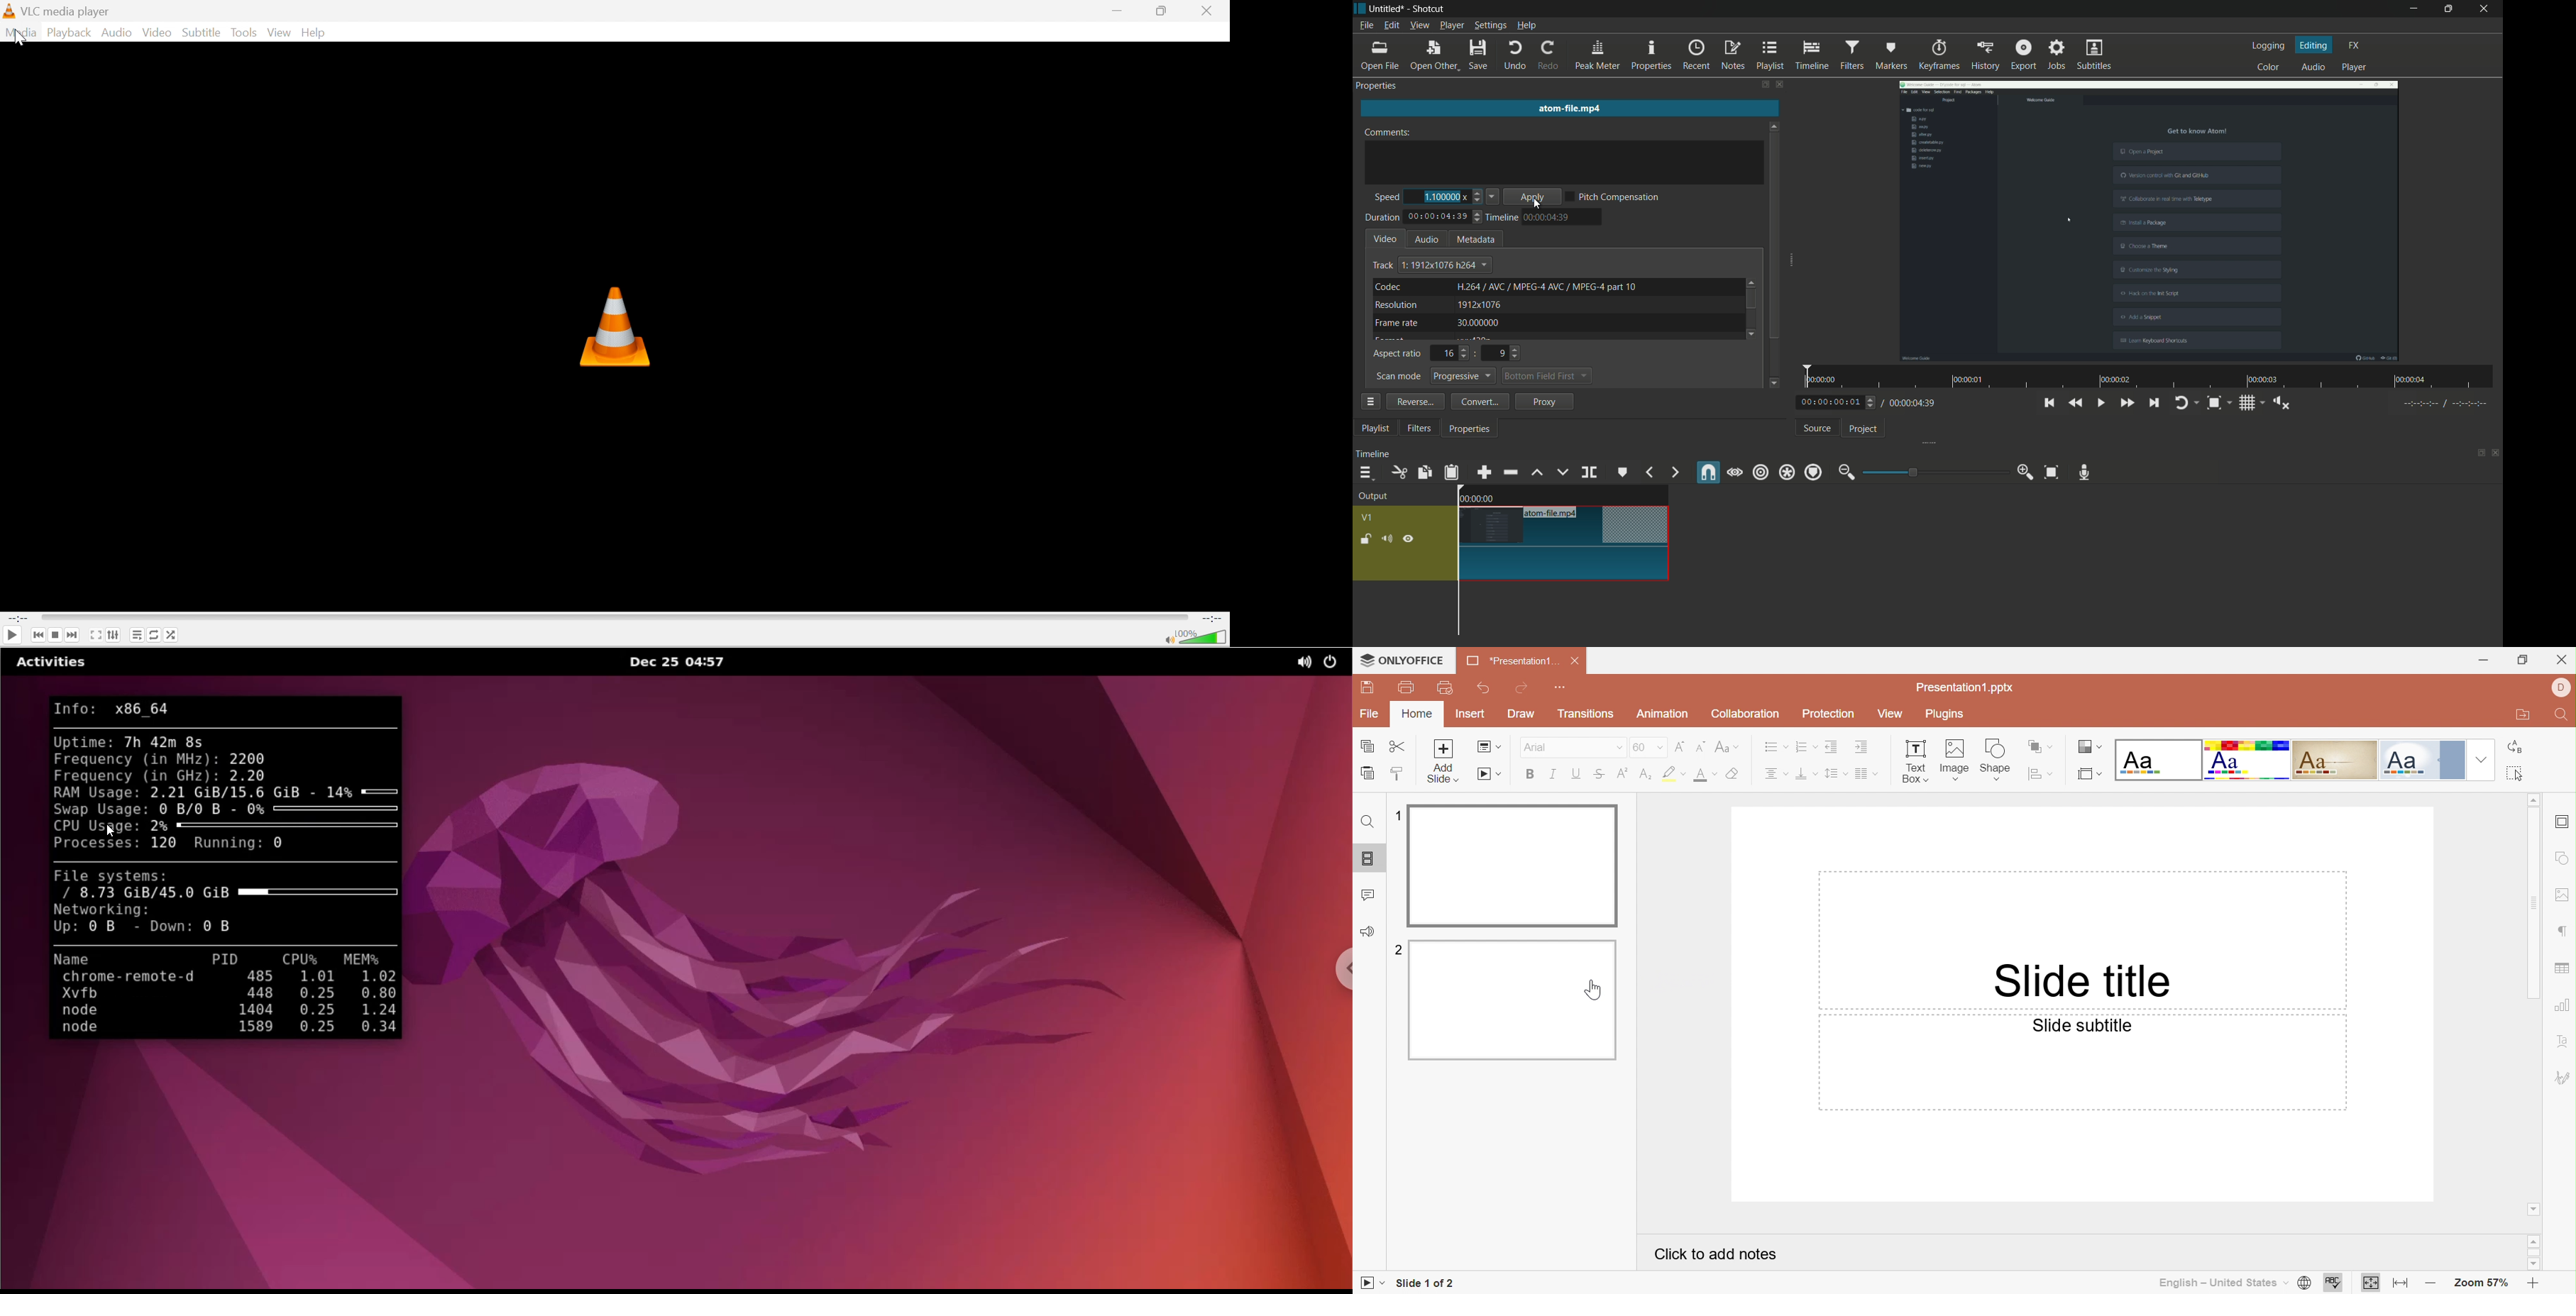 The image size is (2576, 1316). What do you see at coordinates (1447, 763) in the screenshot?
I see `Add Slide` at bounding box center [1447, 763].